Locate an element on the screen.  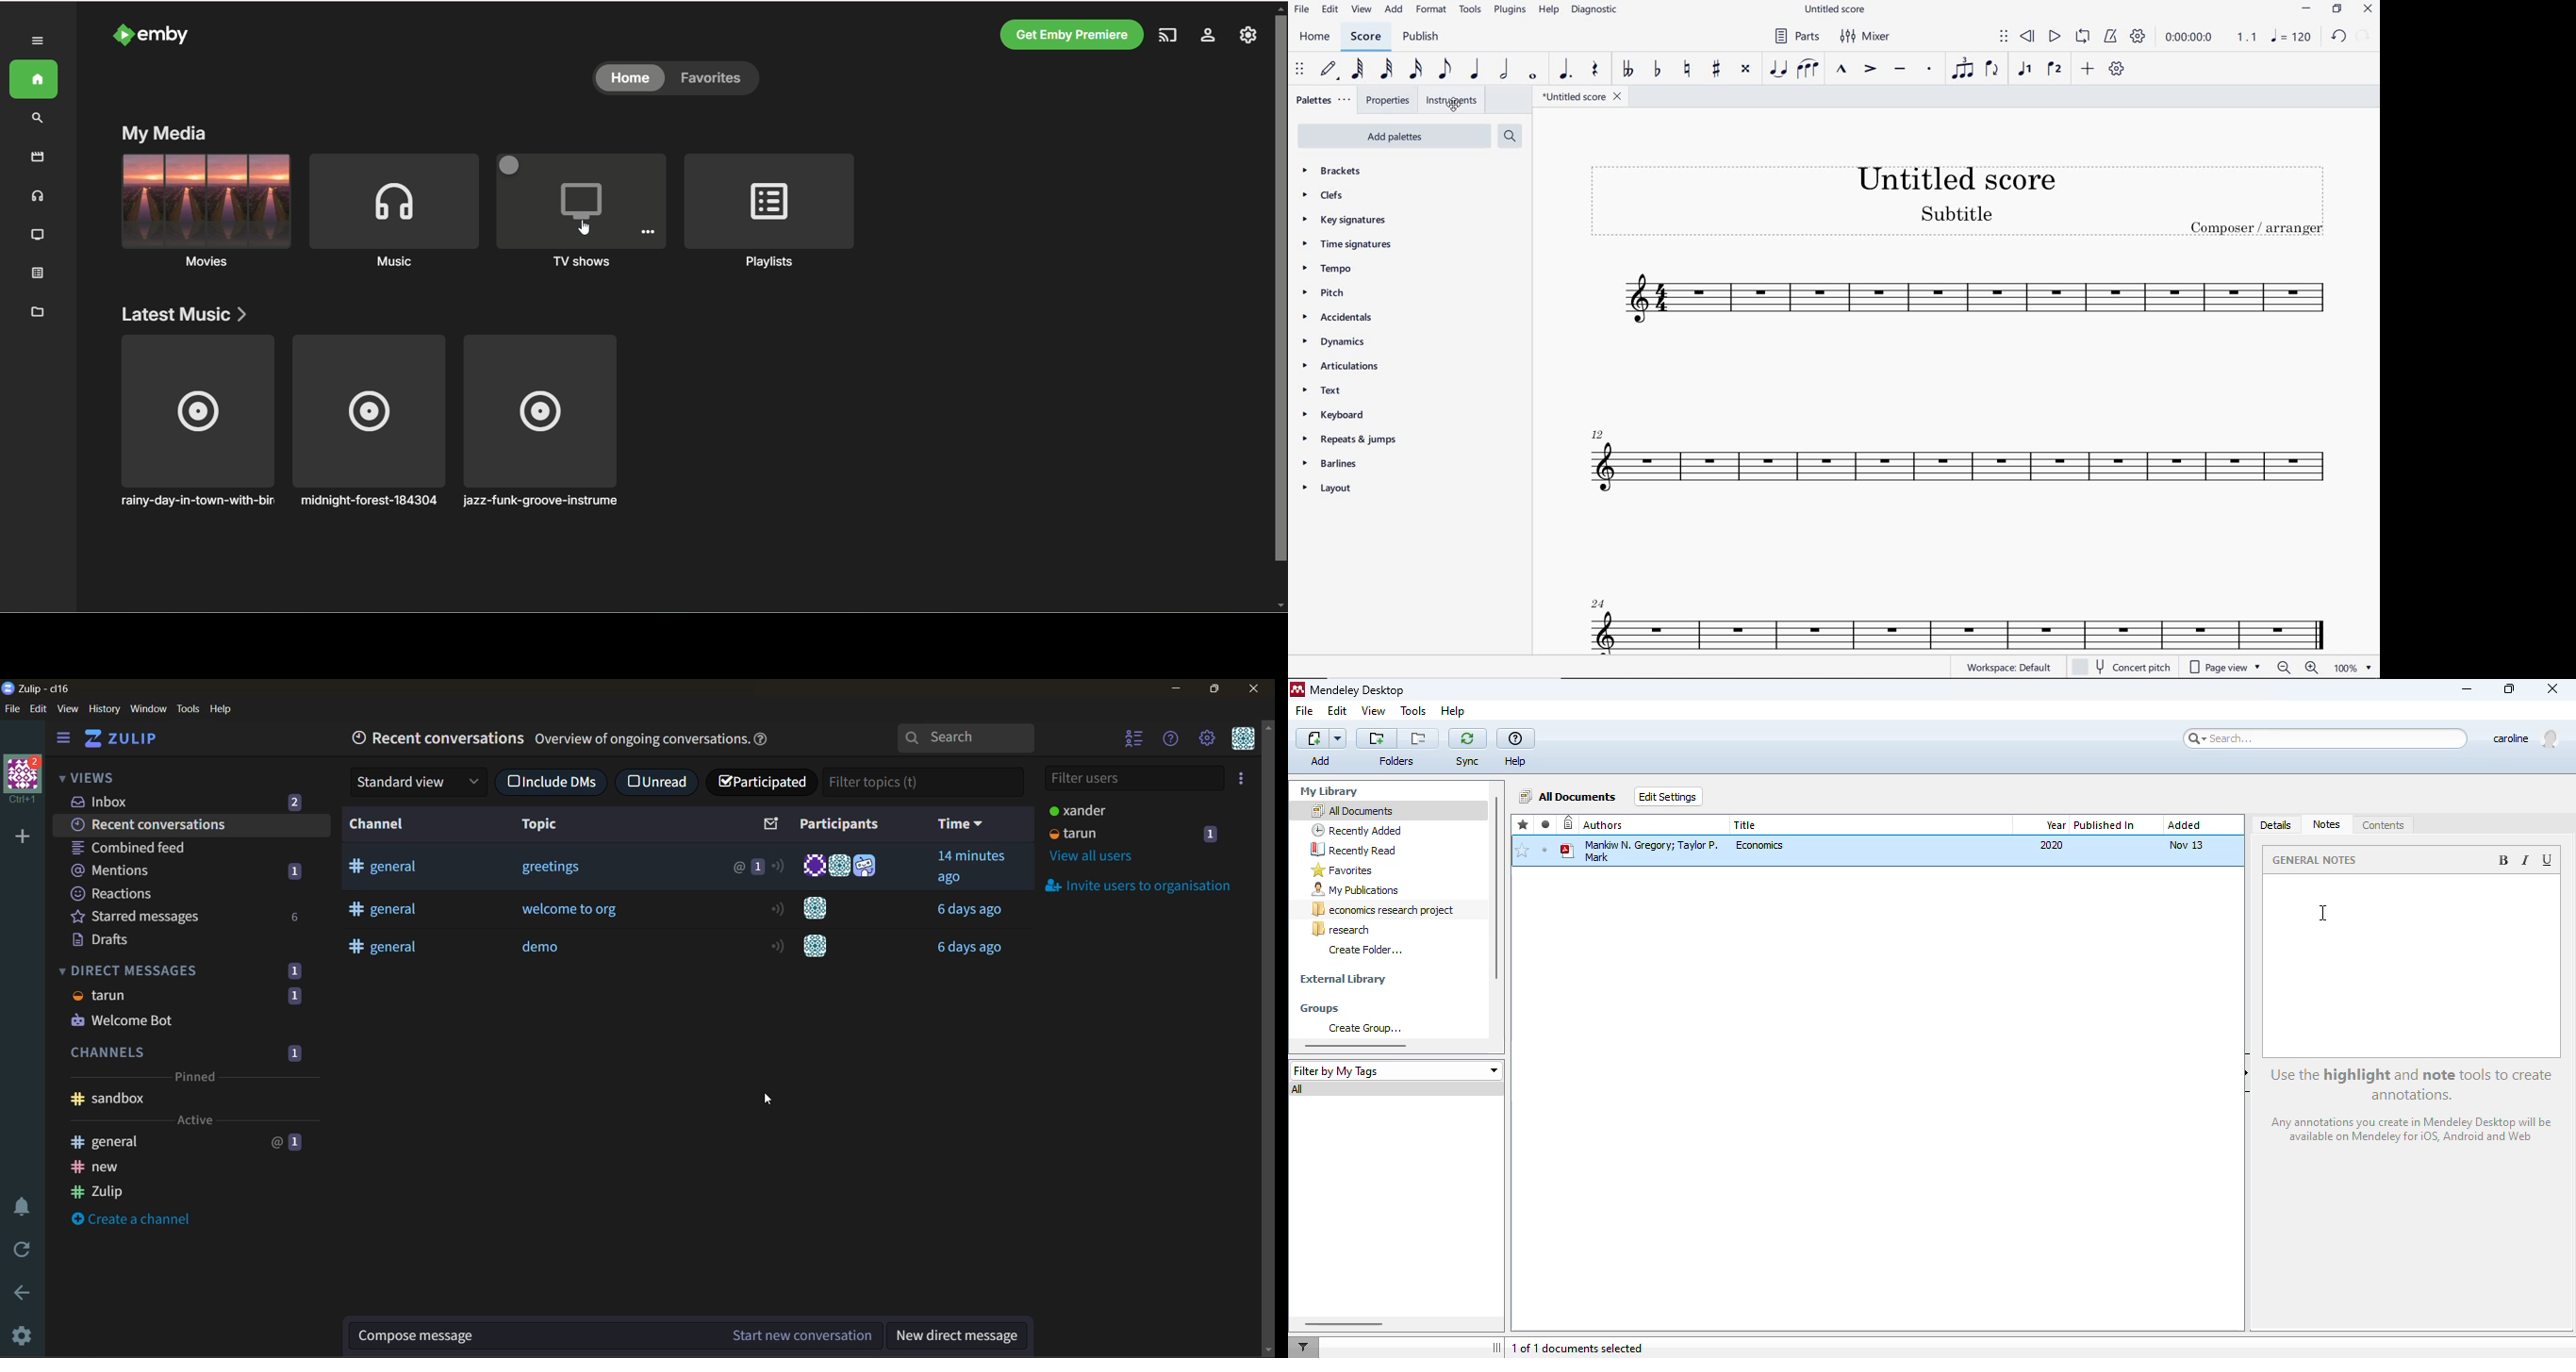
TOGGLE NATURAL is located at coordinates (1687, 70).